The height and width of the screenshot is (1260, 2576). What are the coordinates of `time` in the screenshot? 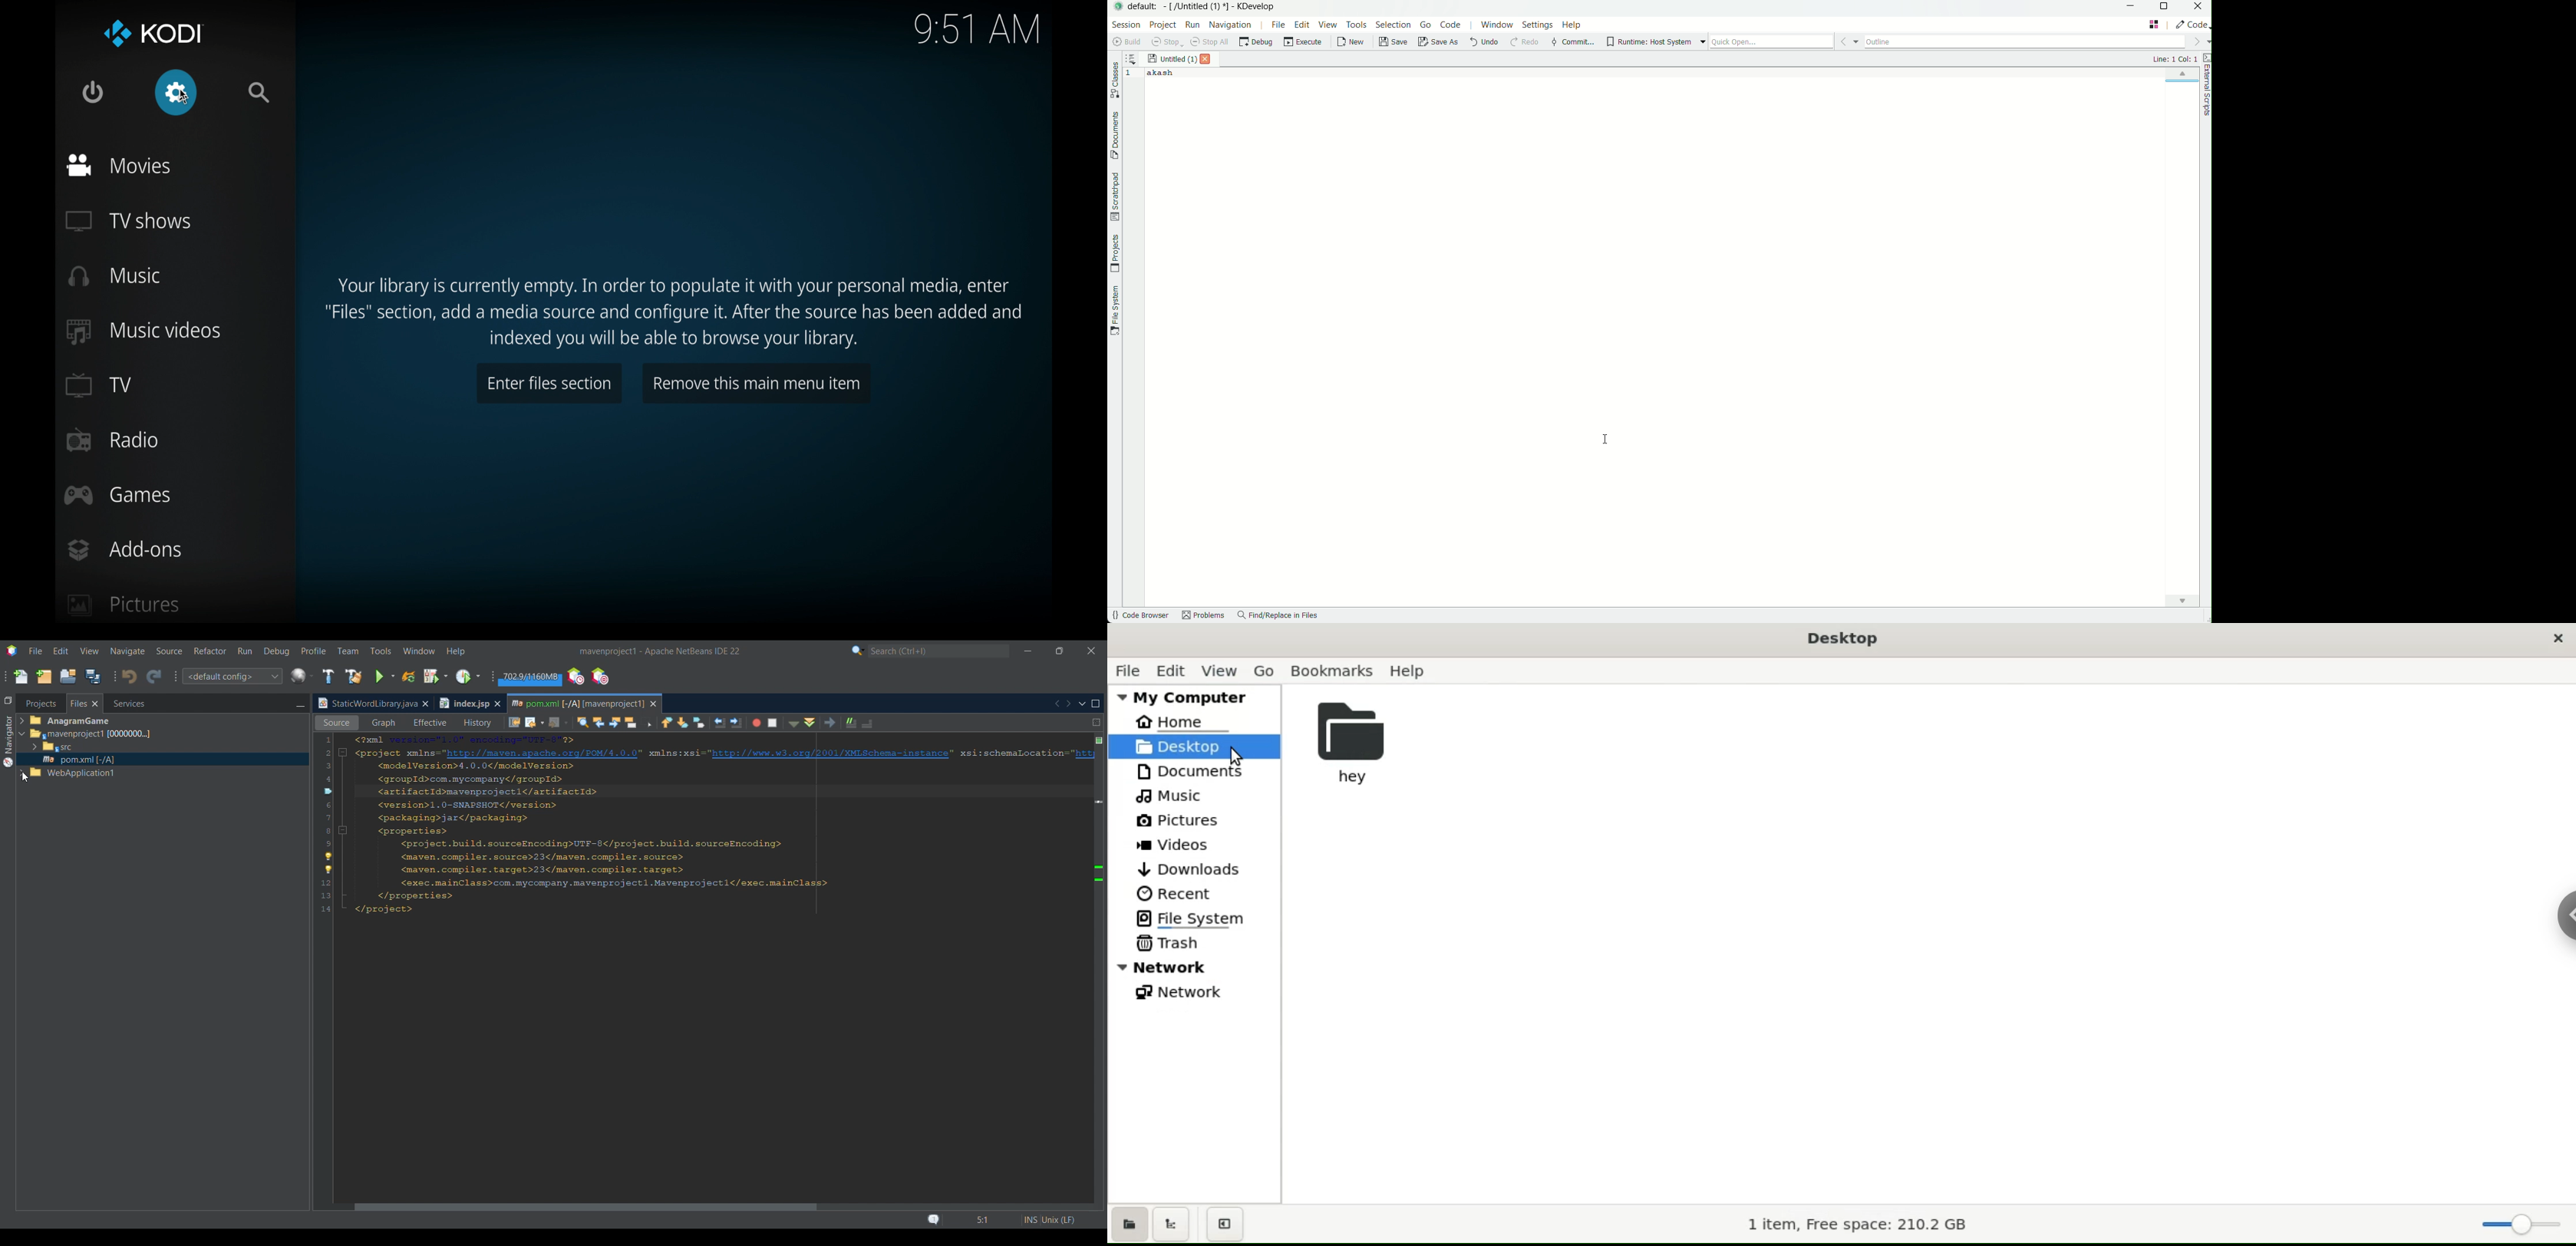 It's located at (977, 30).